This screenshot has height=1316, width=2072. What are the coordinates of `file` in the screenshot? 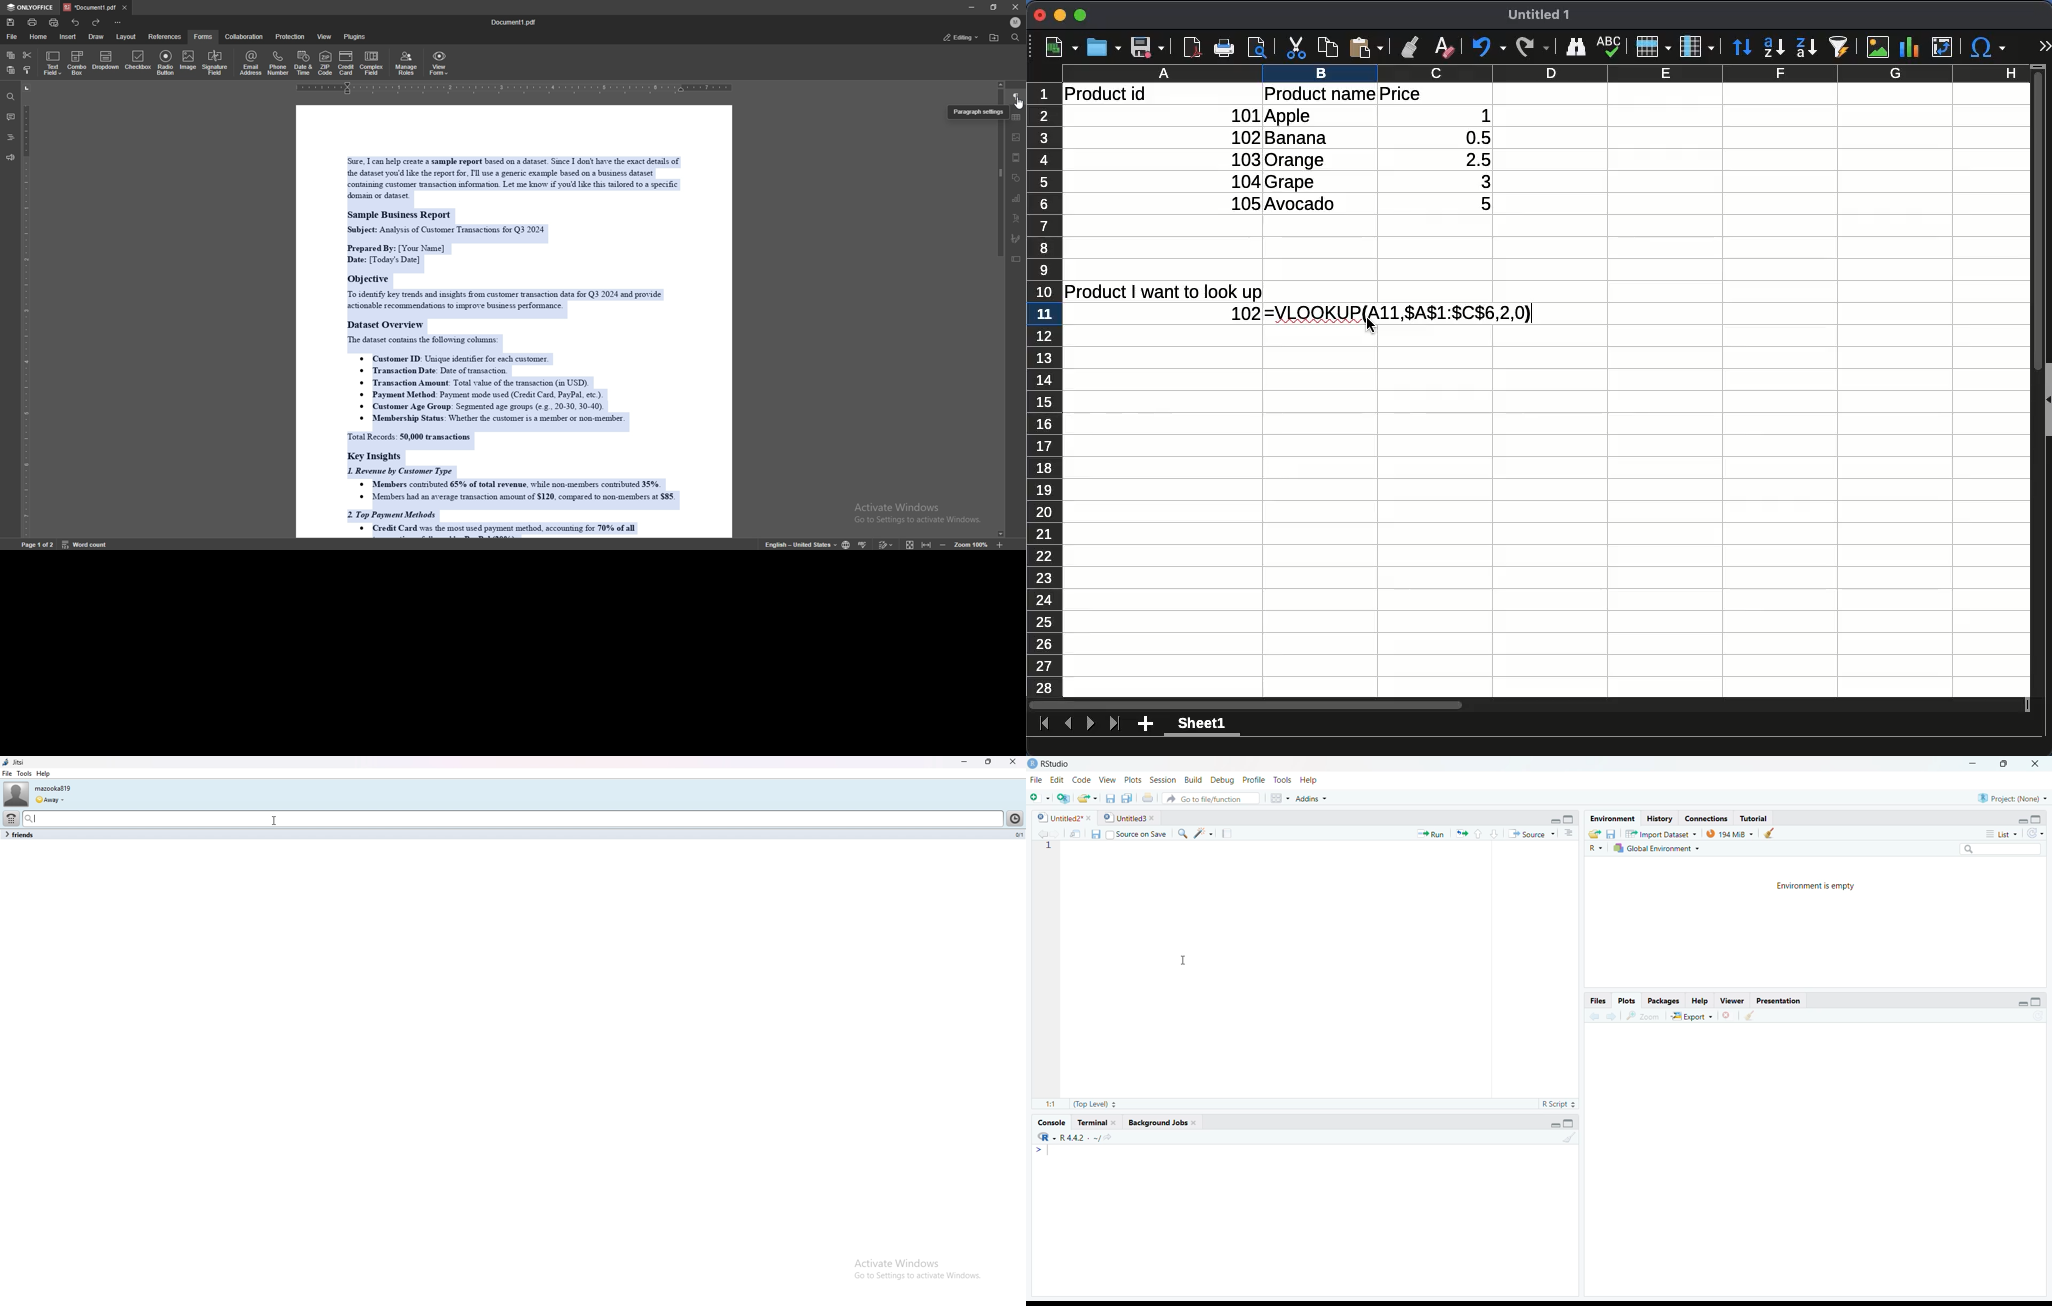 It's located at (12, 37).